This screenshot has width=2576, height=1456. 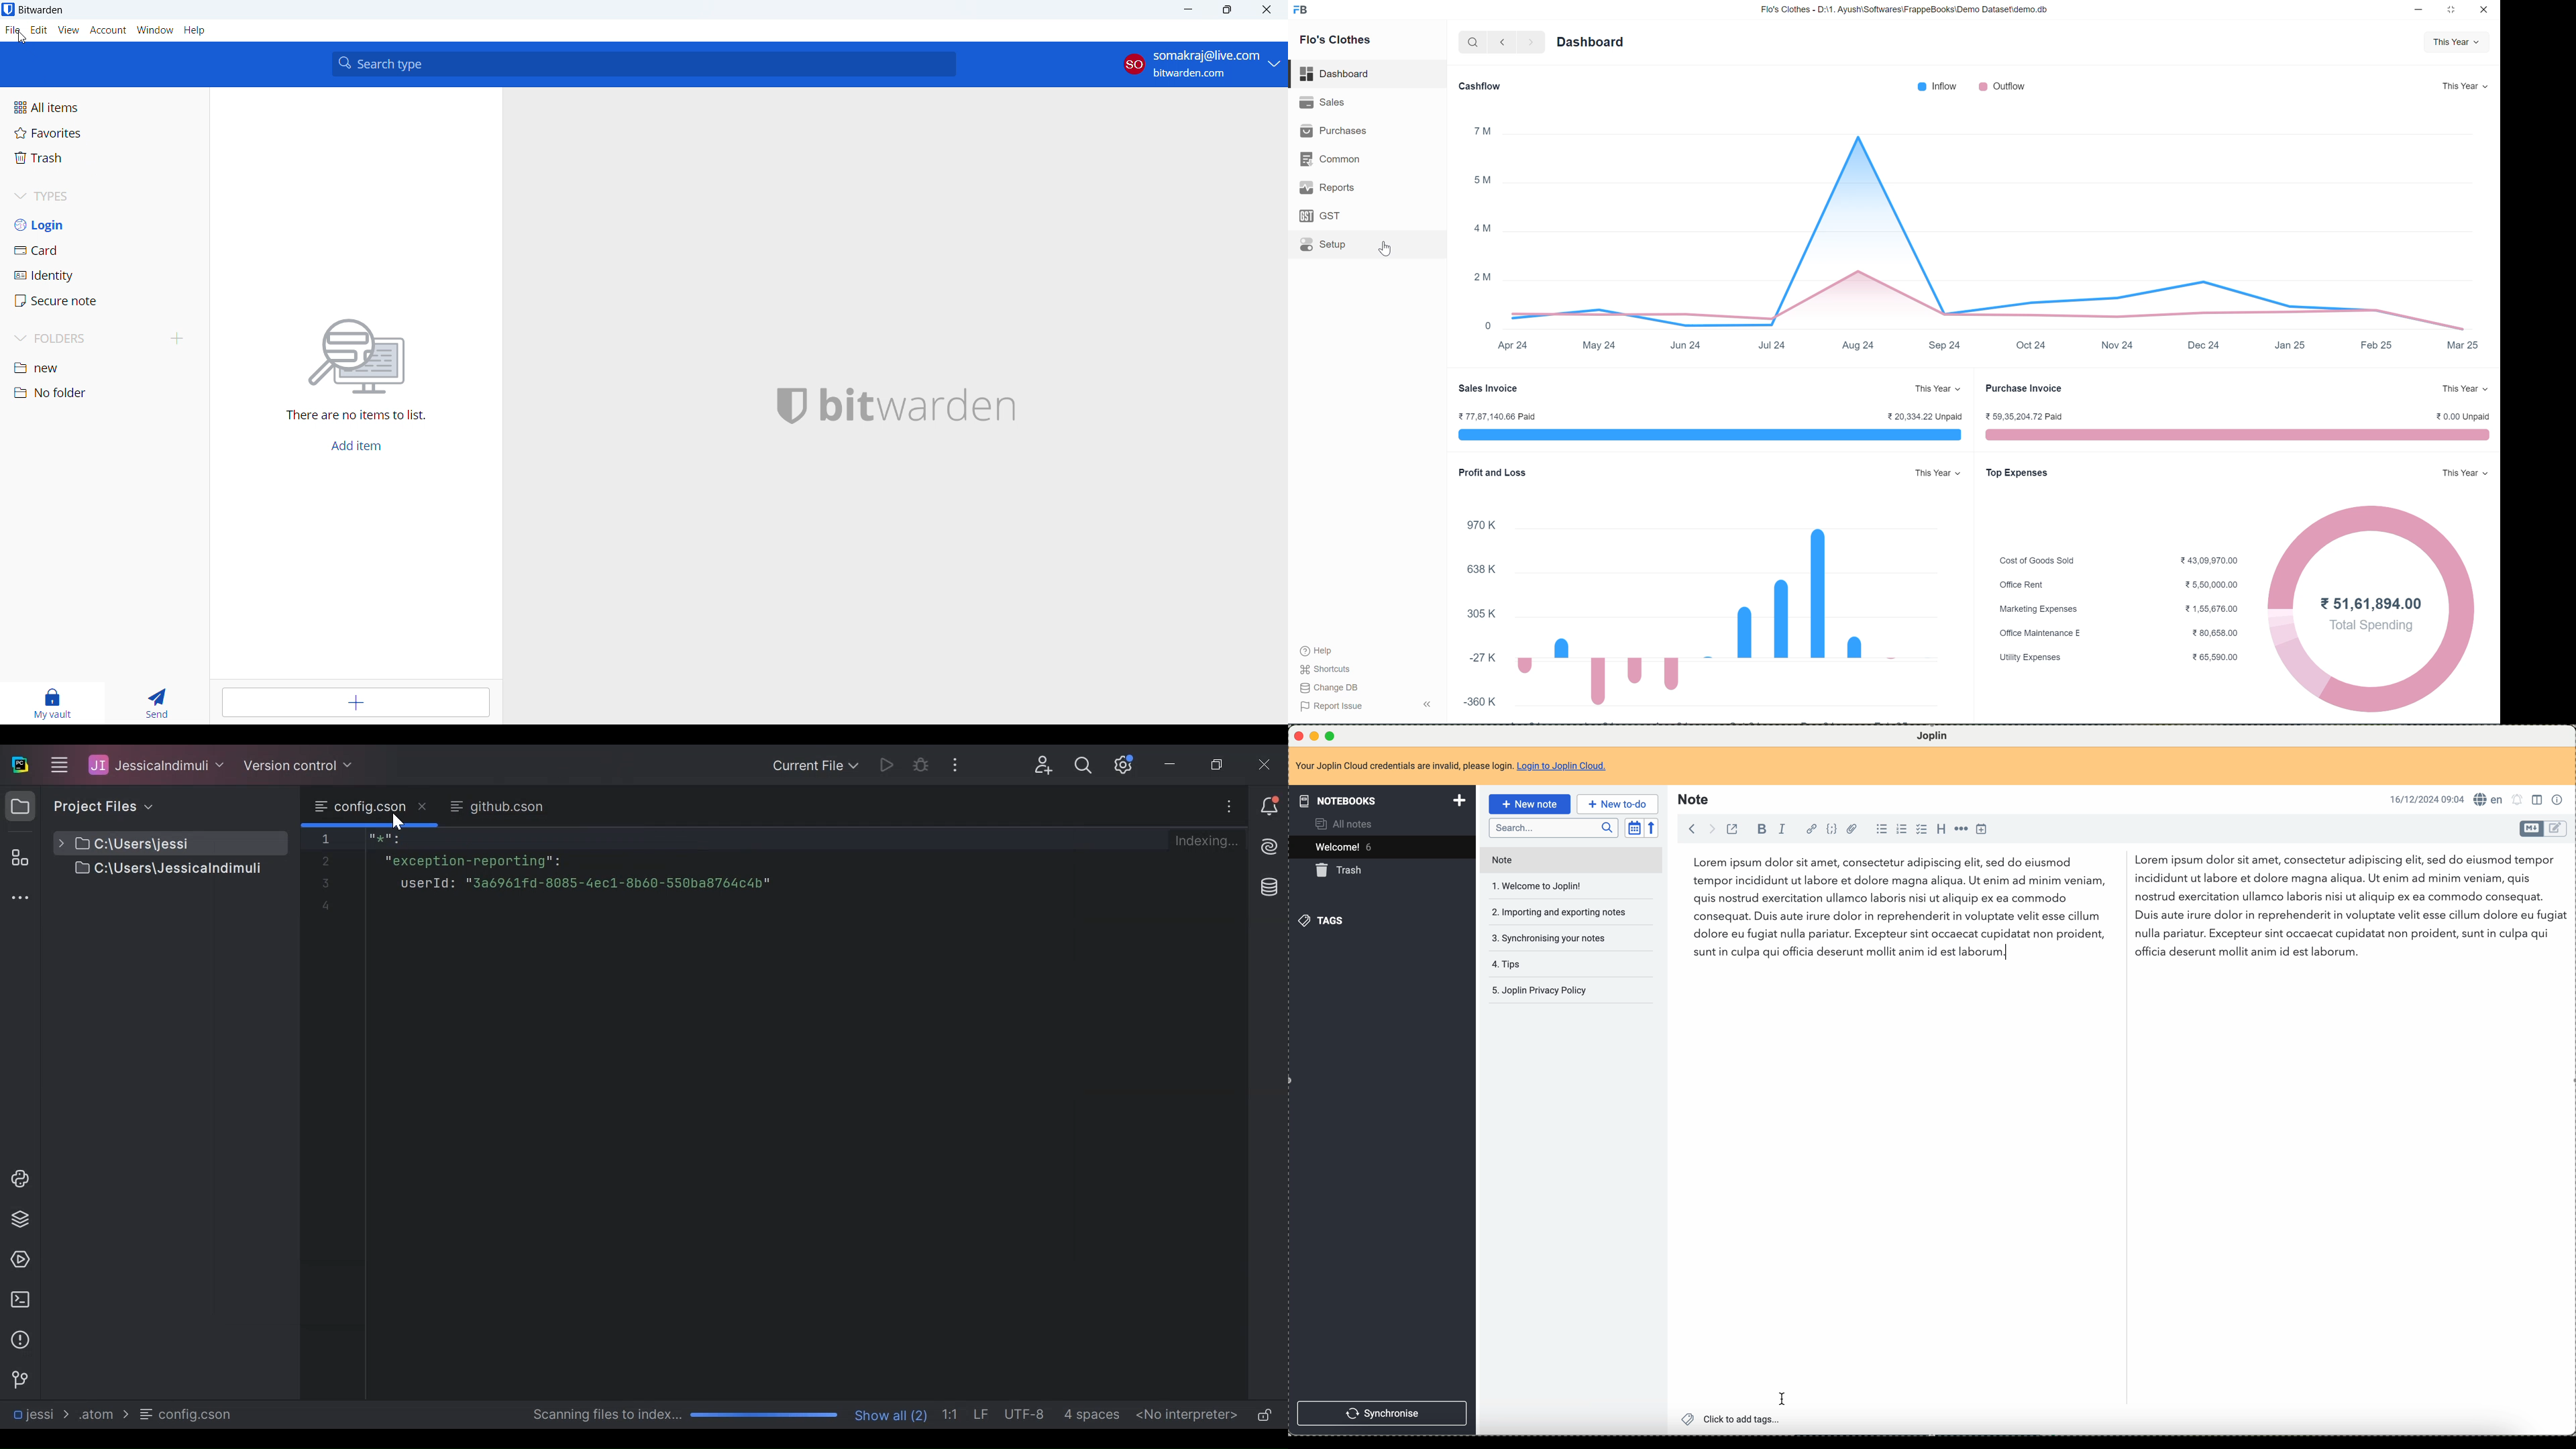 I want to click on minimize, so click(x=1187, y=10).